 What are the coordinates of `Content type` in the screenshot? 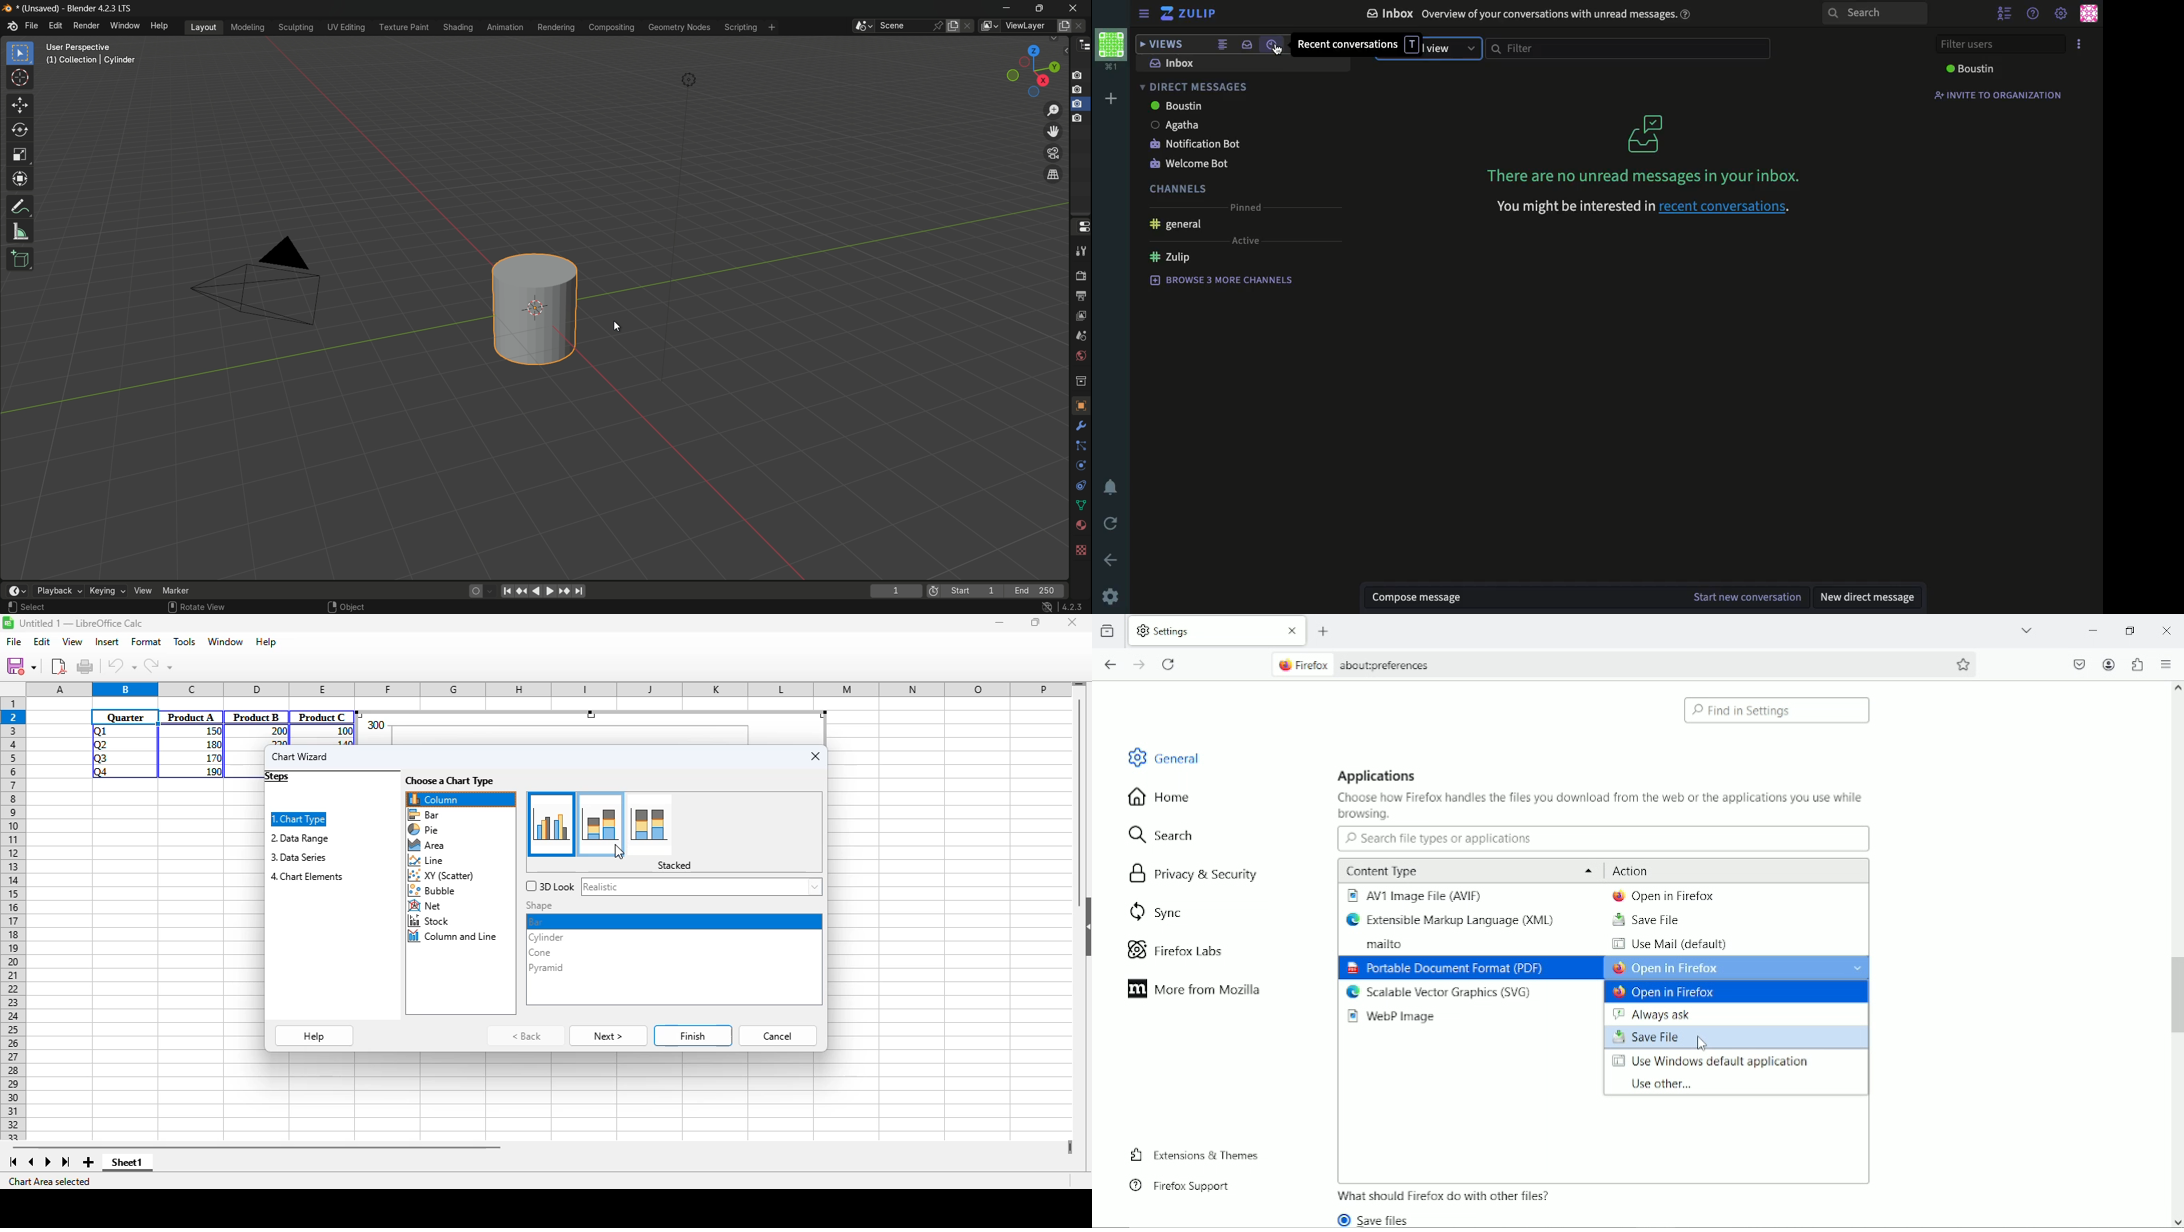 It's located at (1466, 870).